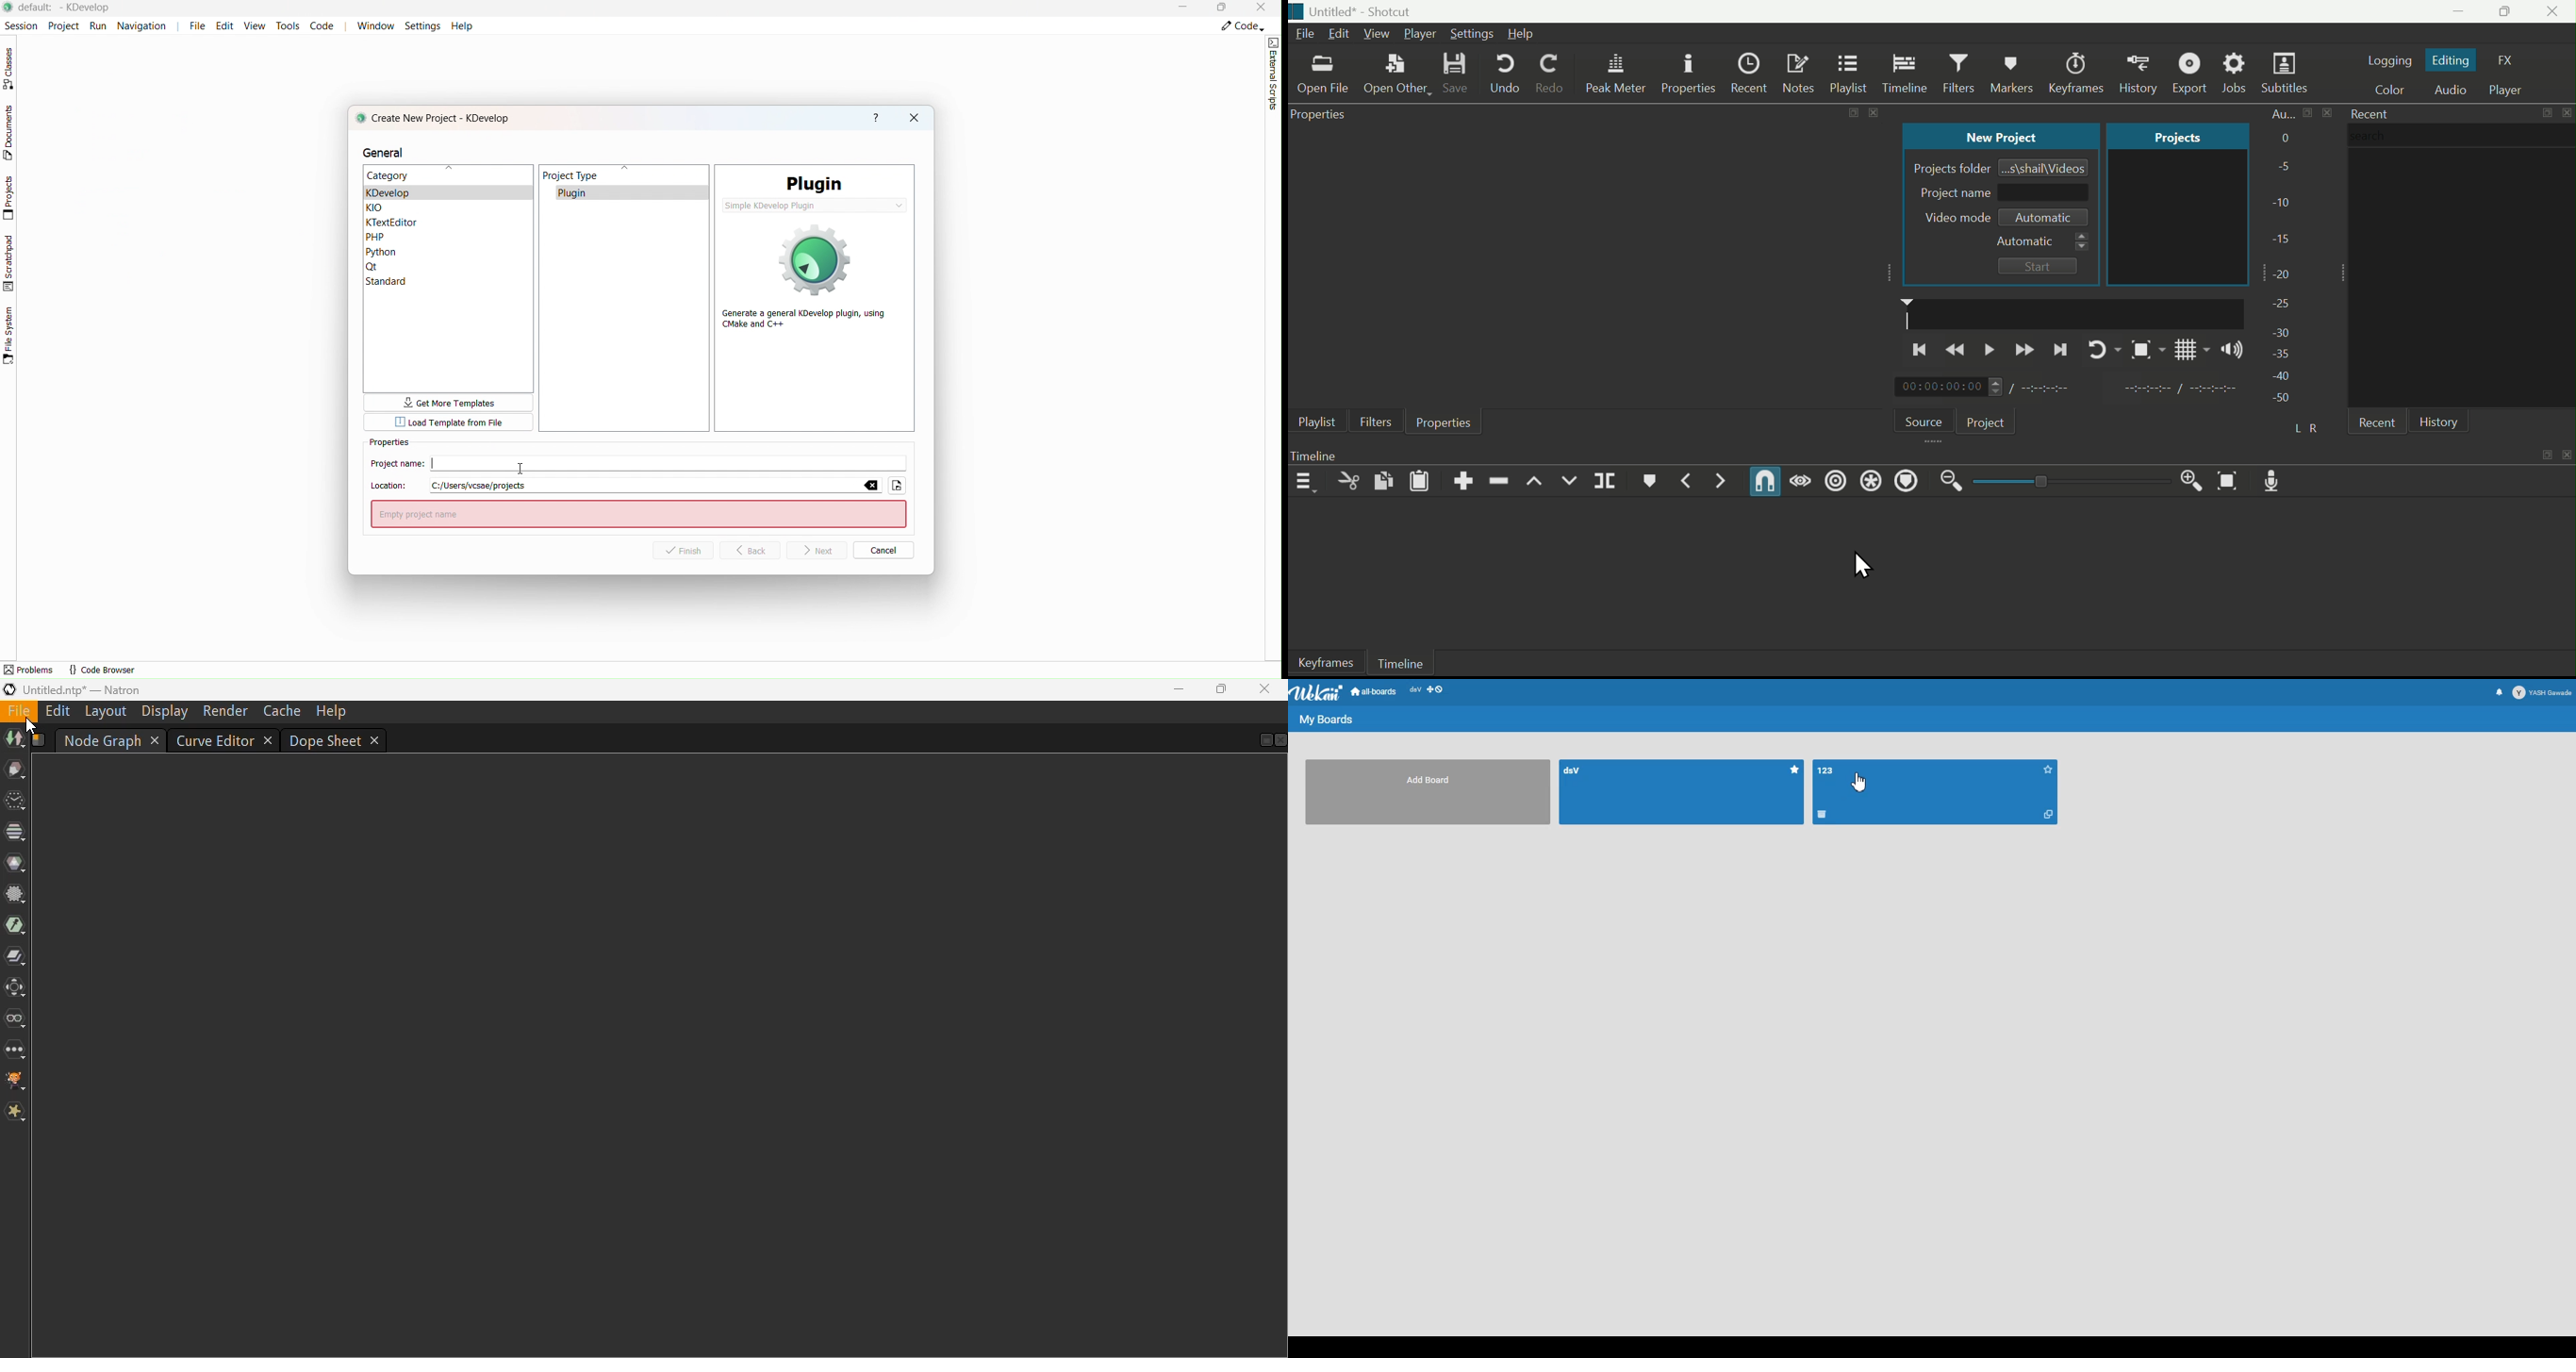 This screenshot has height=1372, width=2576. Describe the element at coordinates (2282, 304) in the screenshot. I see `-25` at that location.